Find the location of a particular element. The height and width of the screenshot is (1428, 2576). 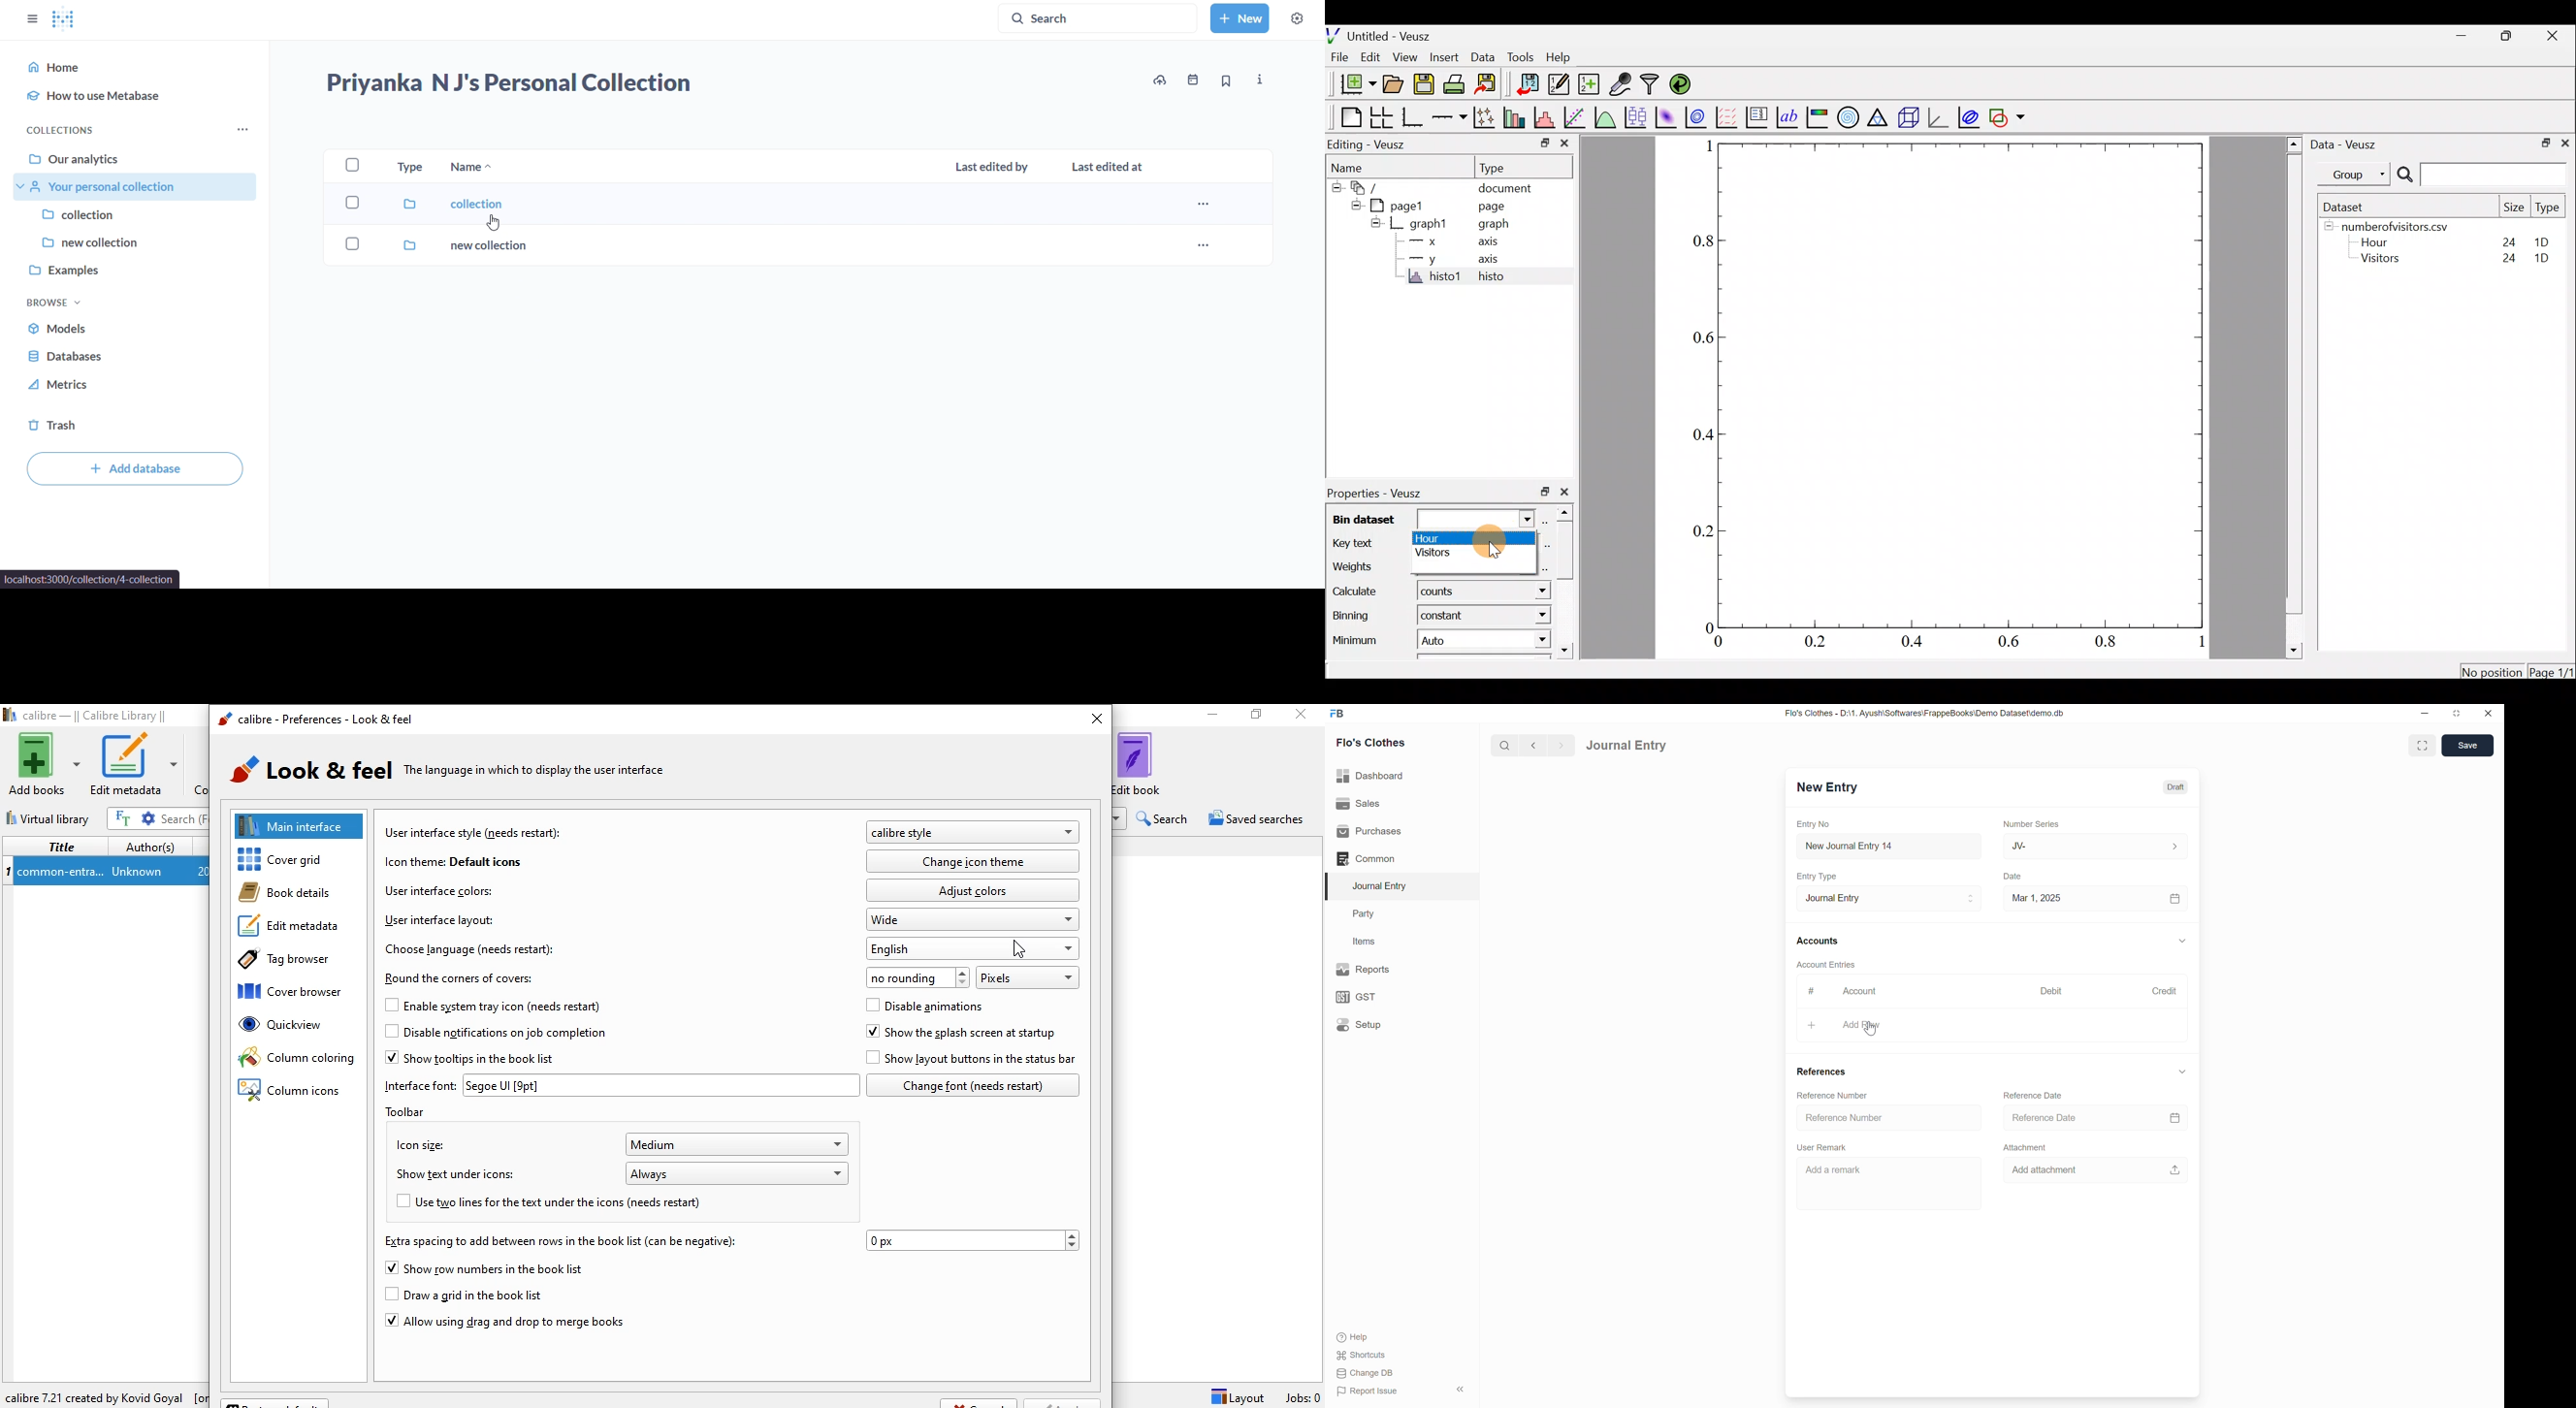

3d graph is located at coordinates (1941, 117).